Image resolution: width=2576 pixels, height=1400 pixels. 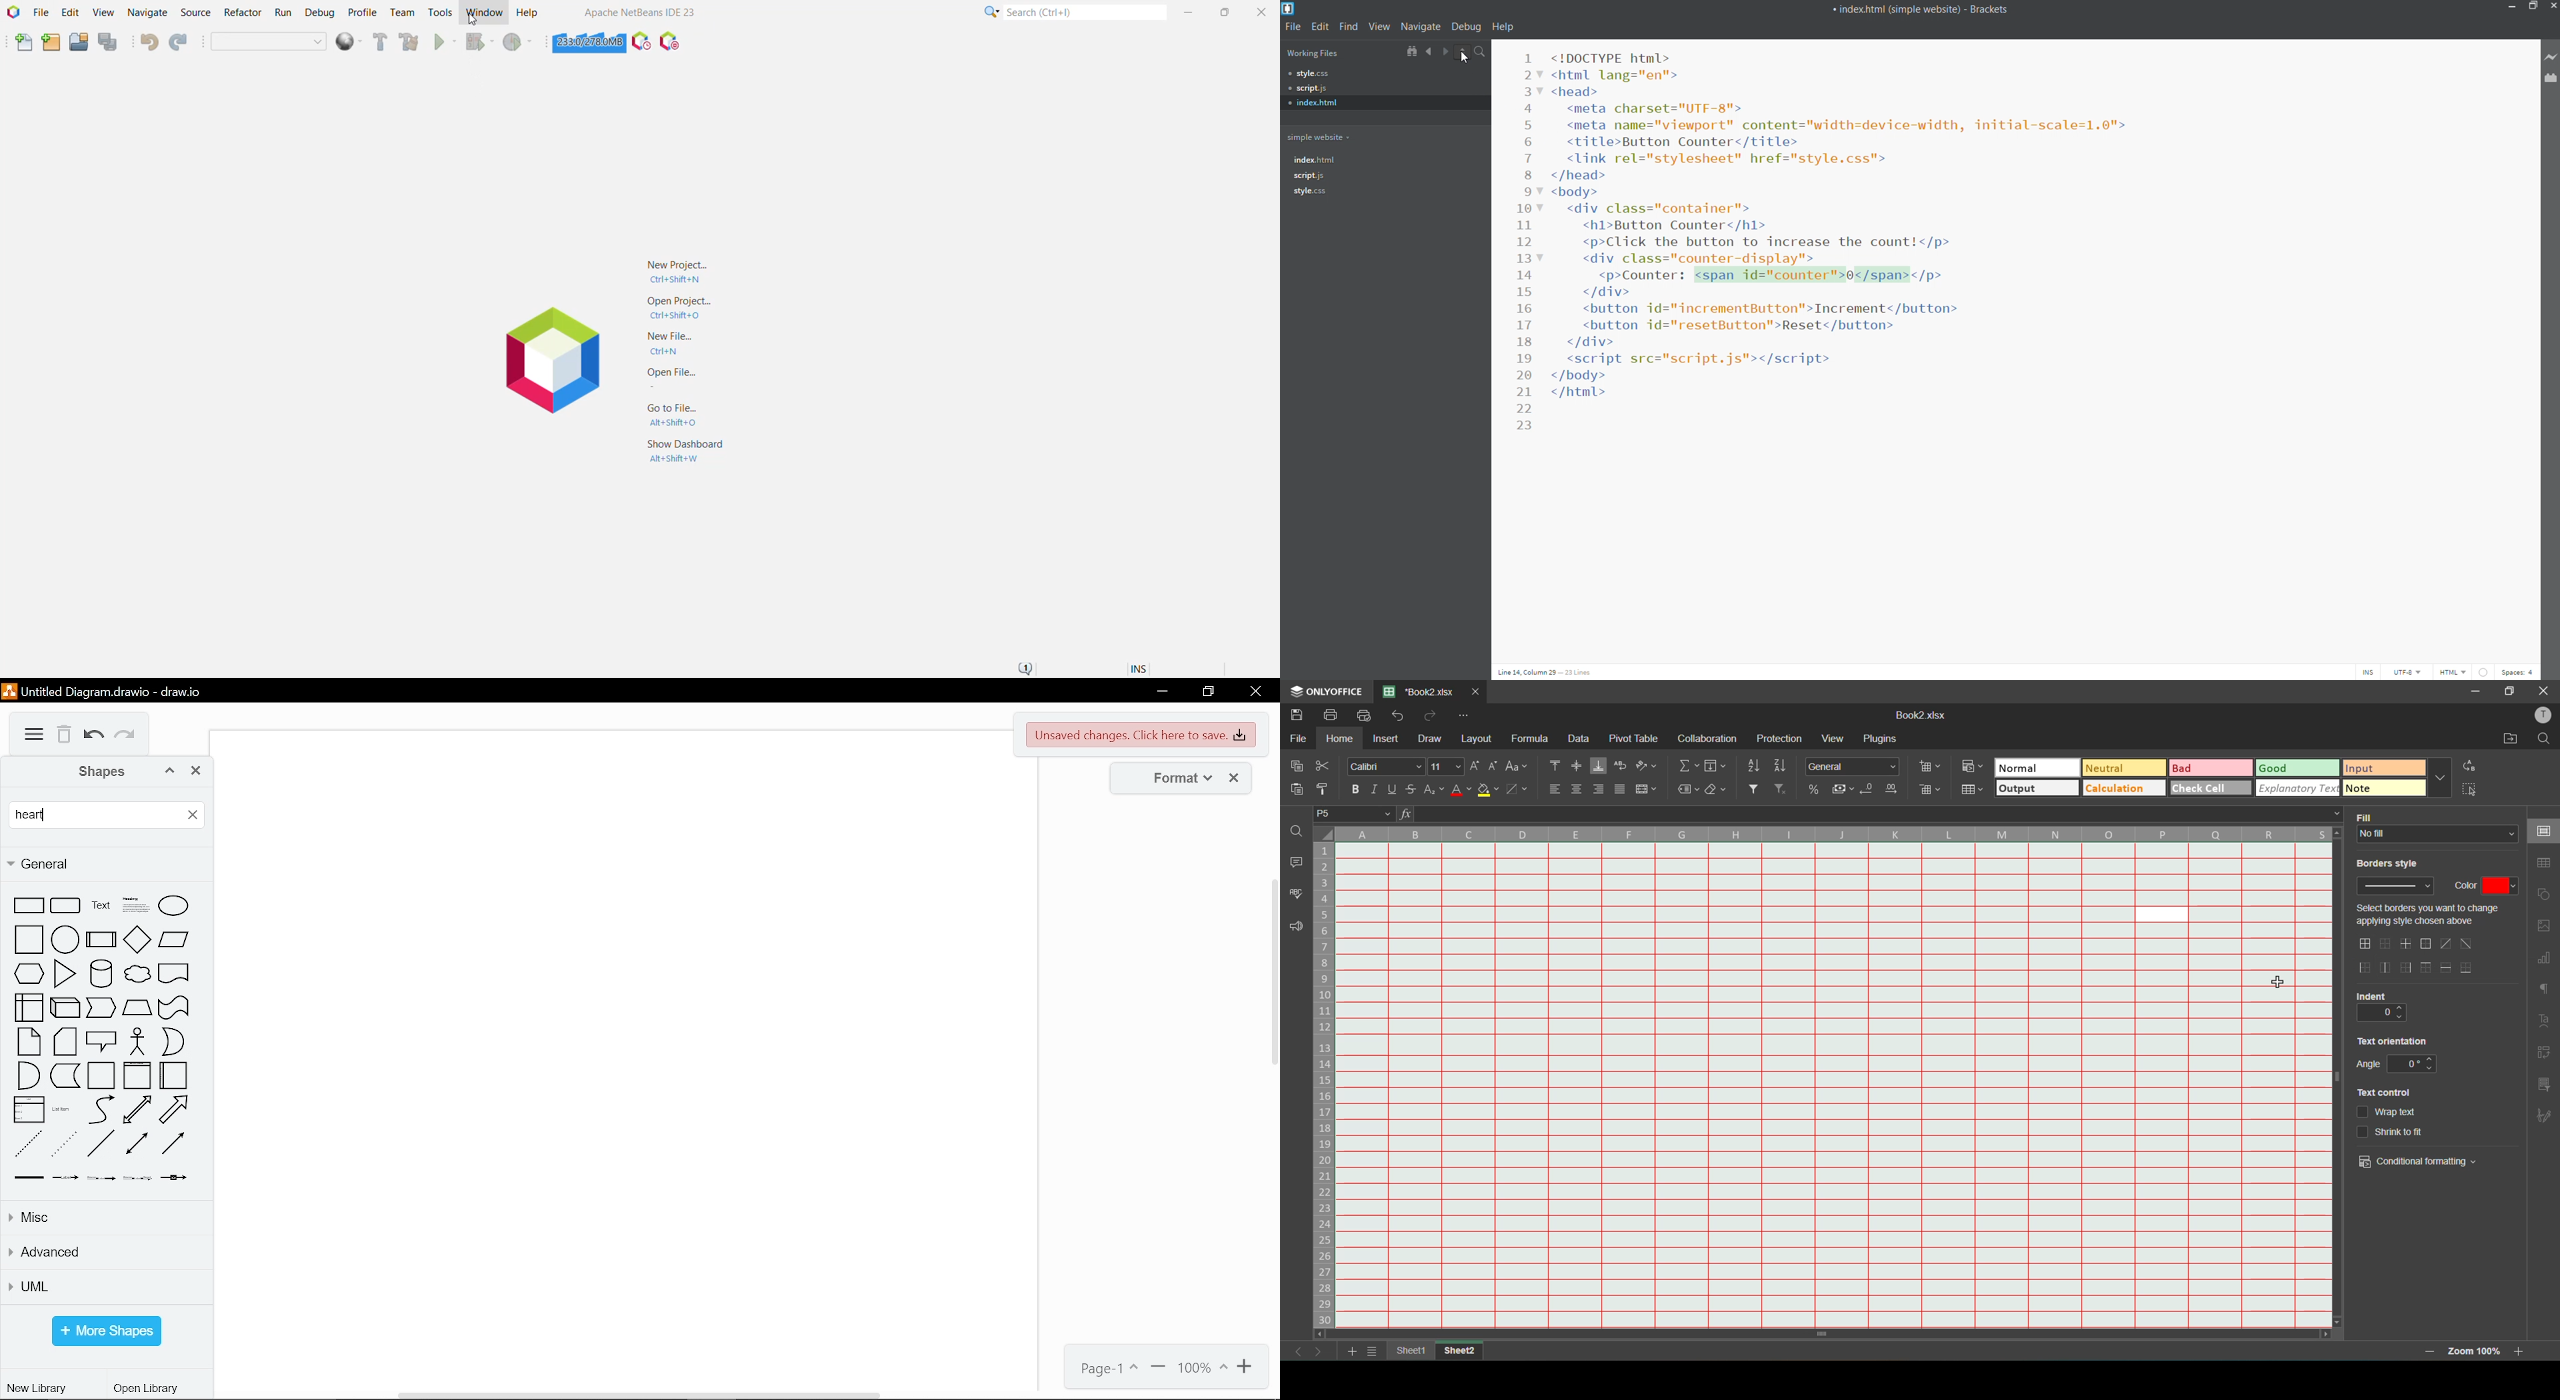 I want to click on new library, so click(x=36, y=1387).